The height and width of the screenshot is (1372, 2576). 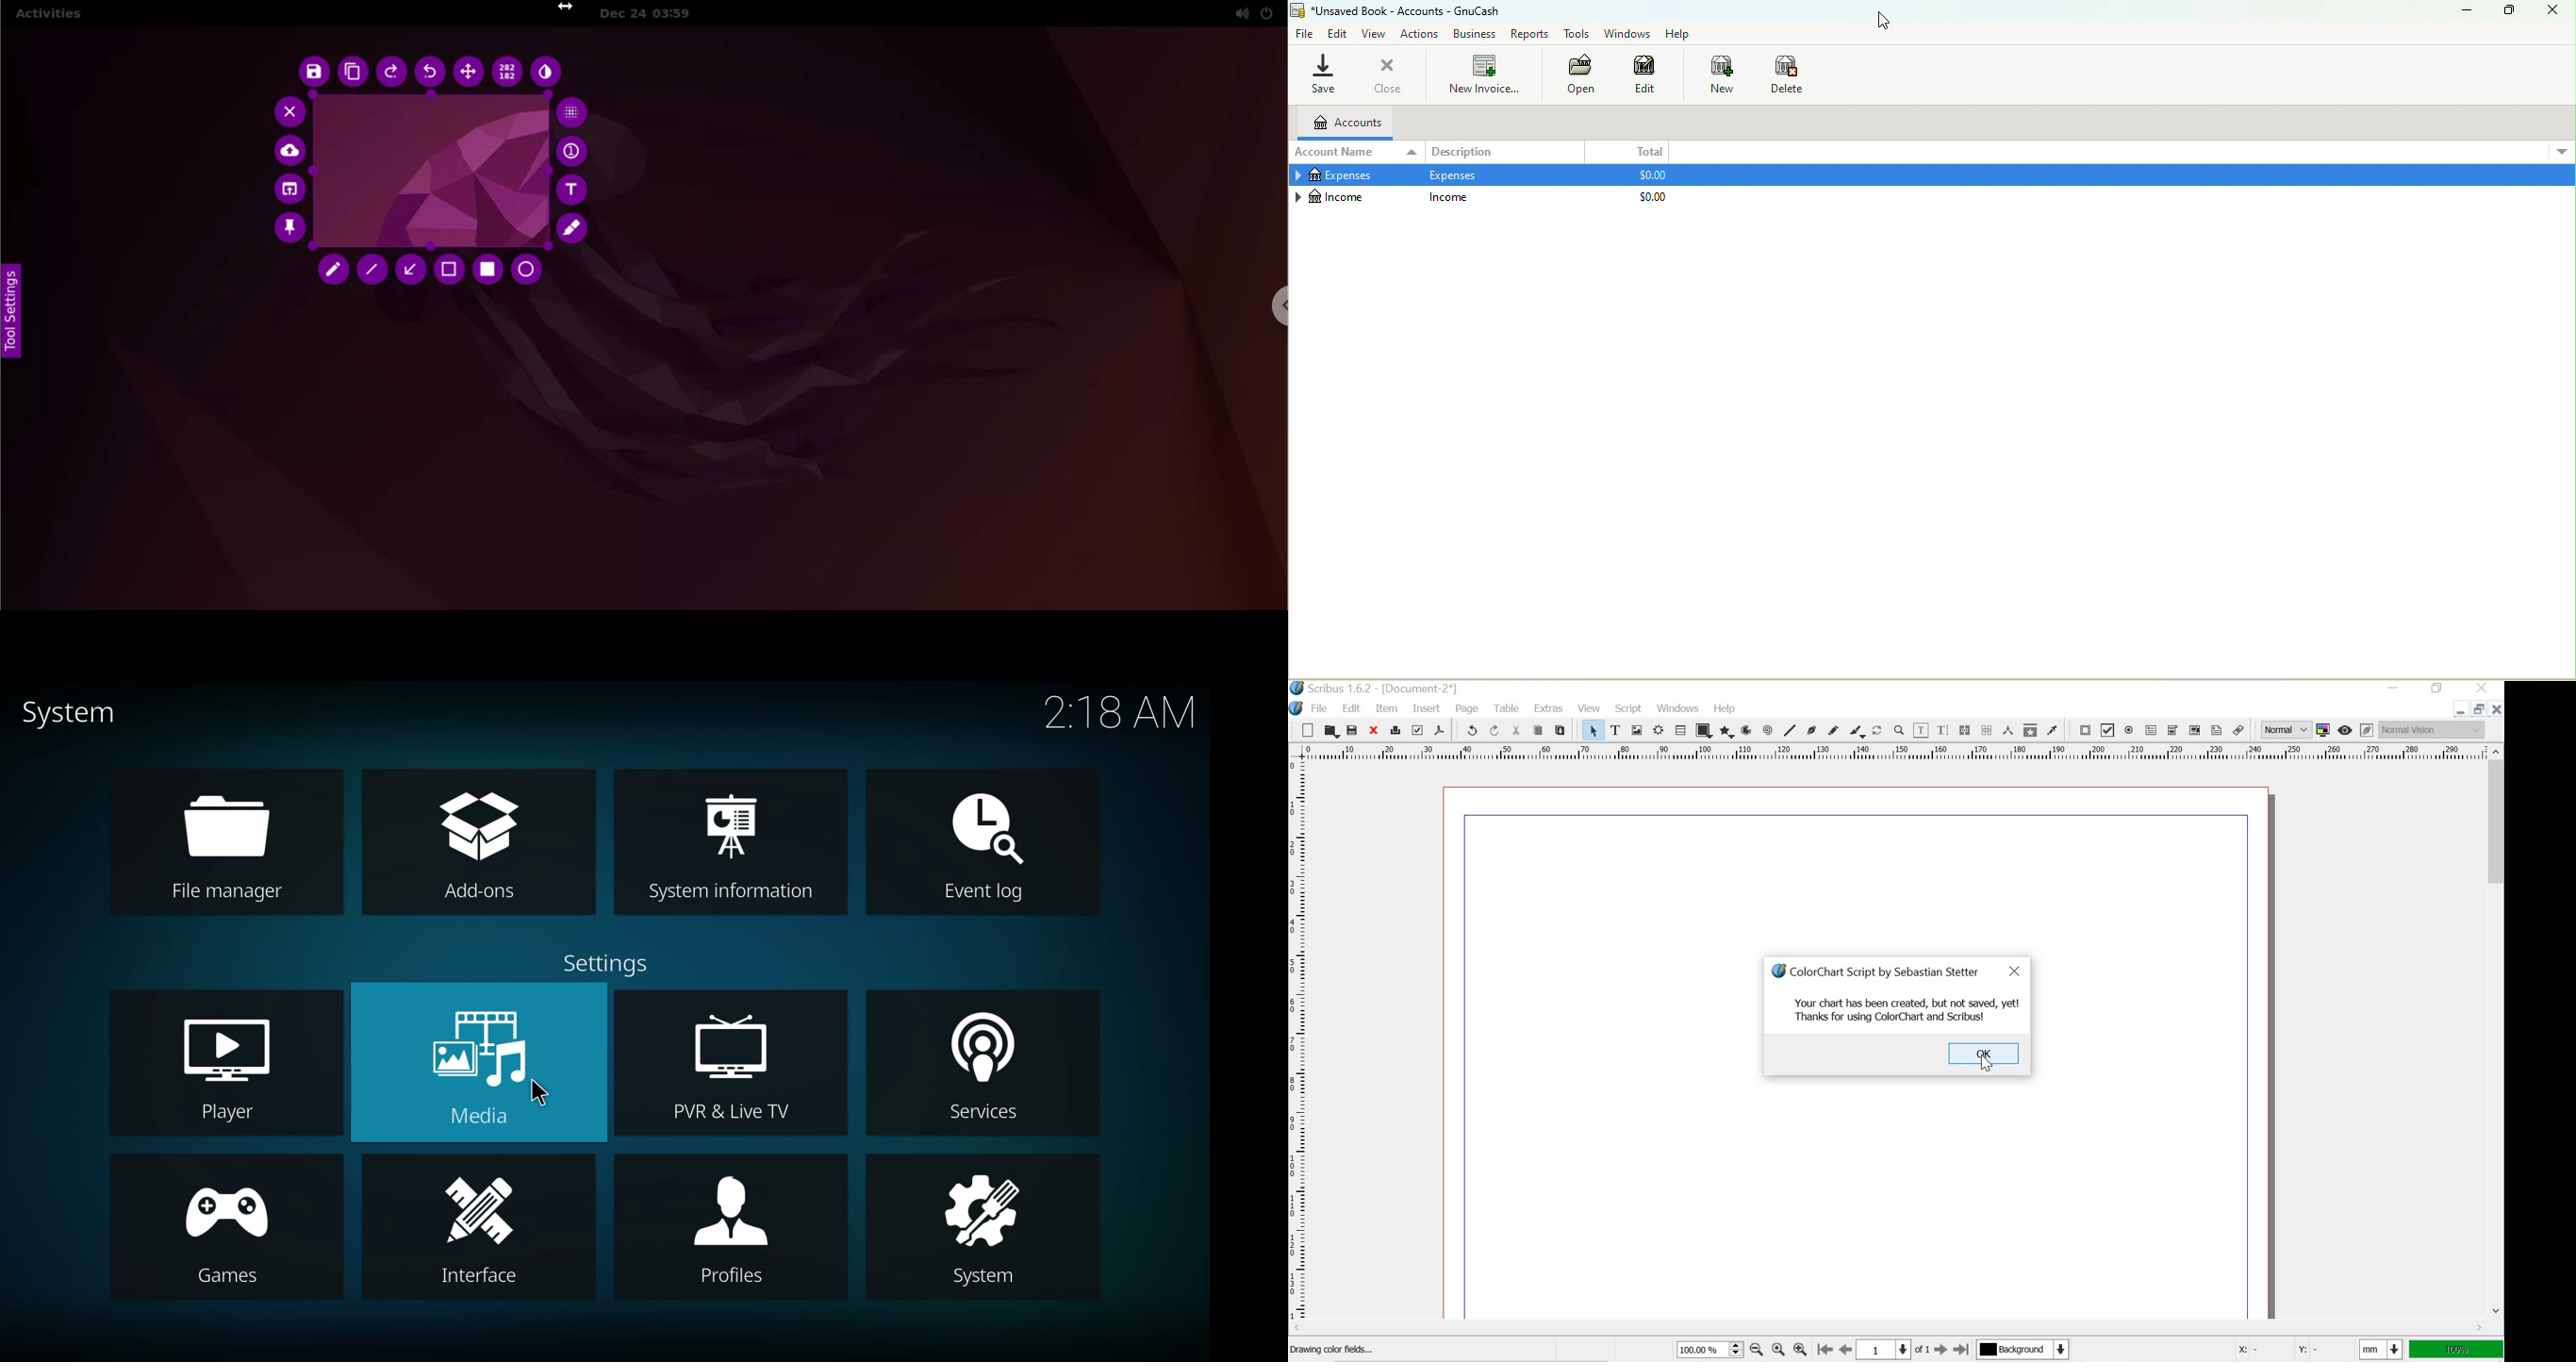 I want to click on player, so click(x=233, y=1066).